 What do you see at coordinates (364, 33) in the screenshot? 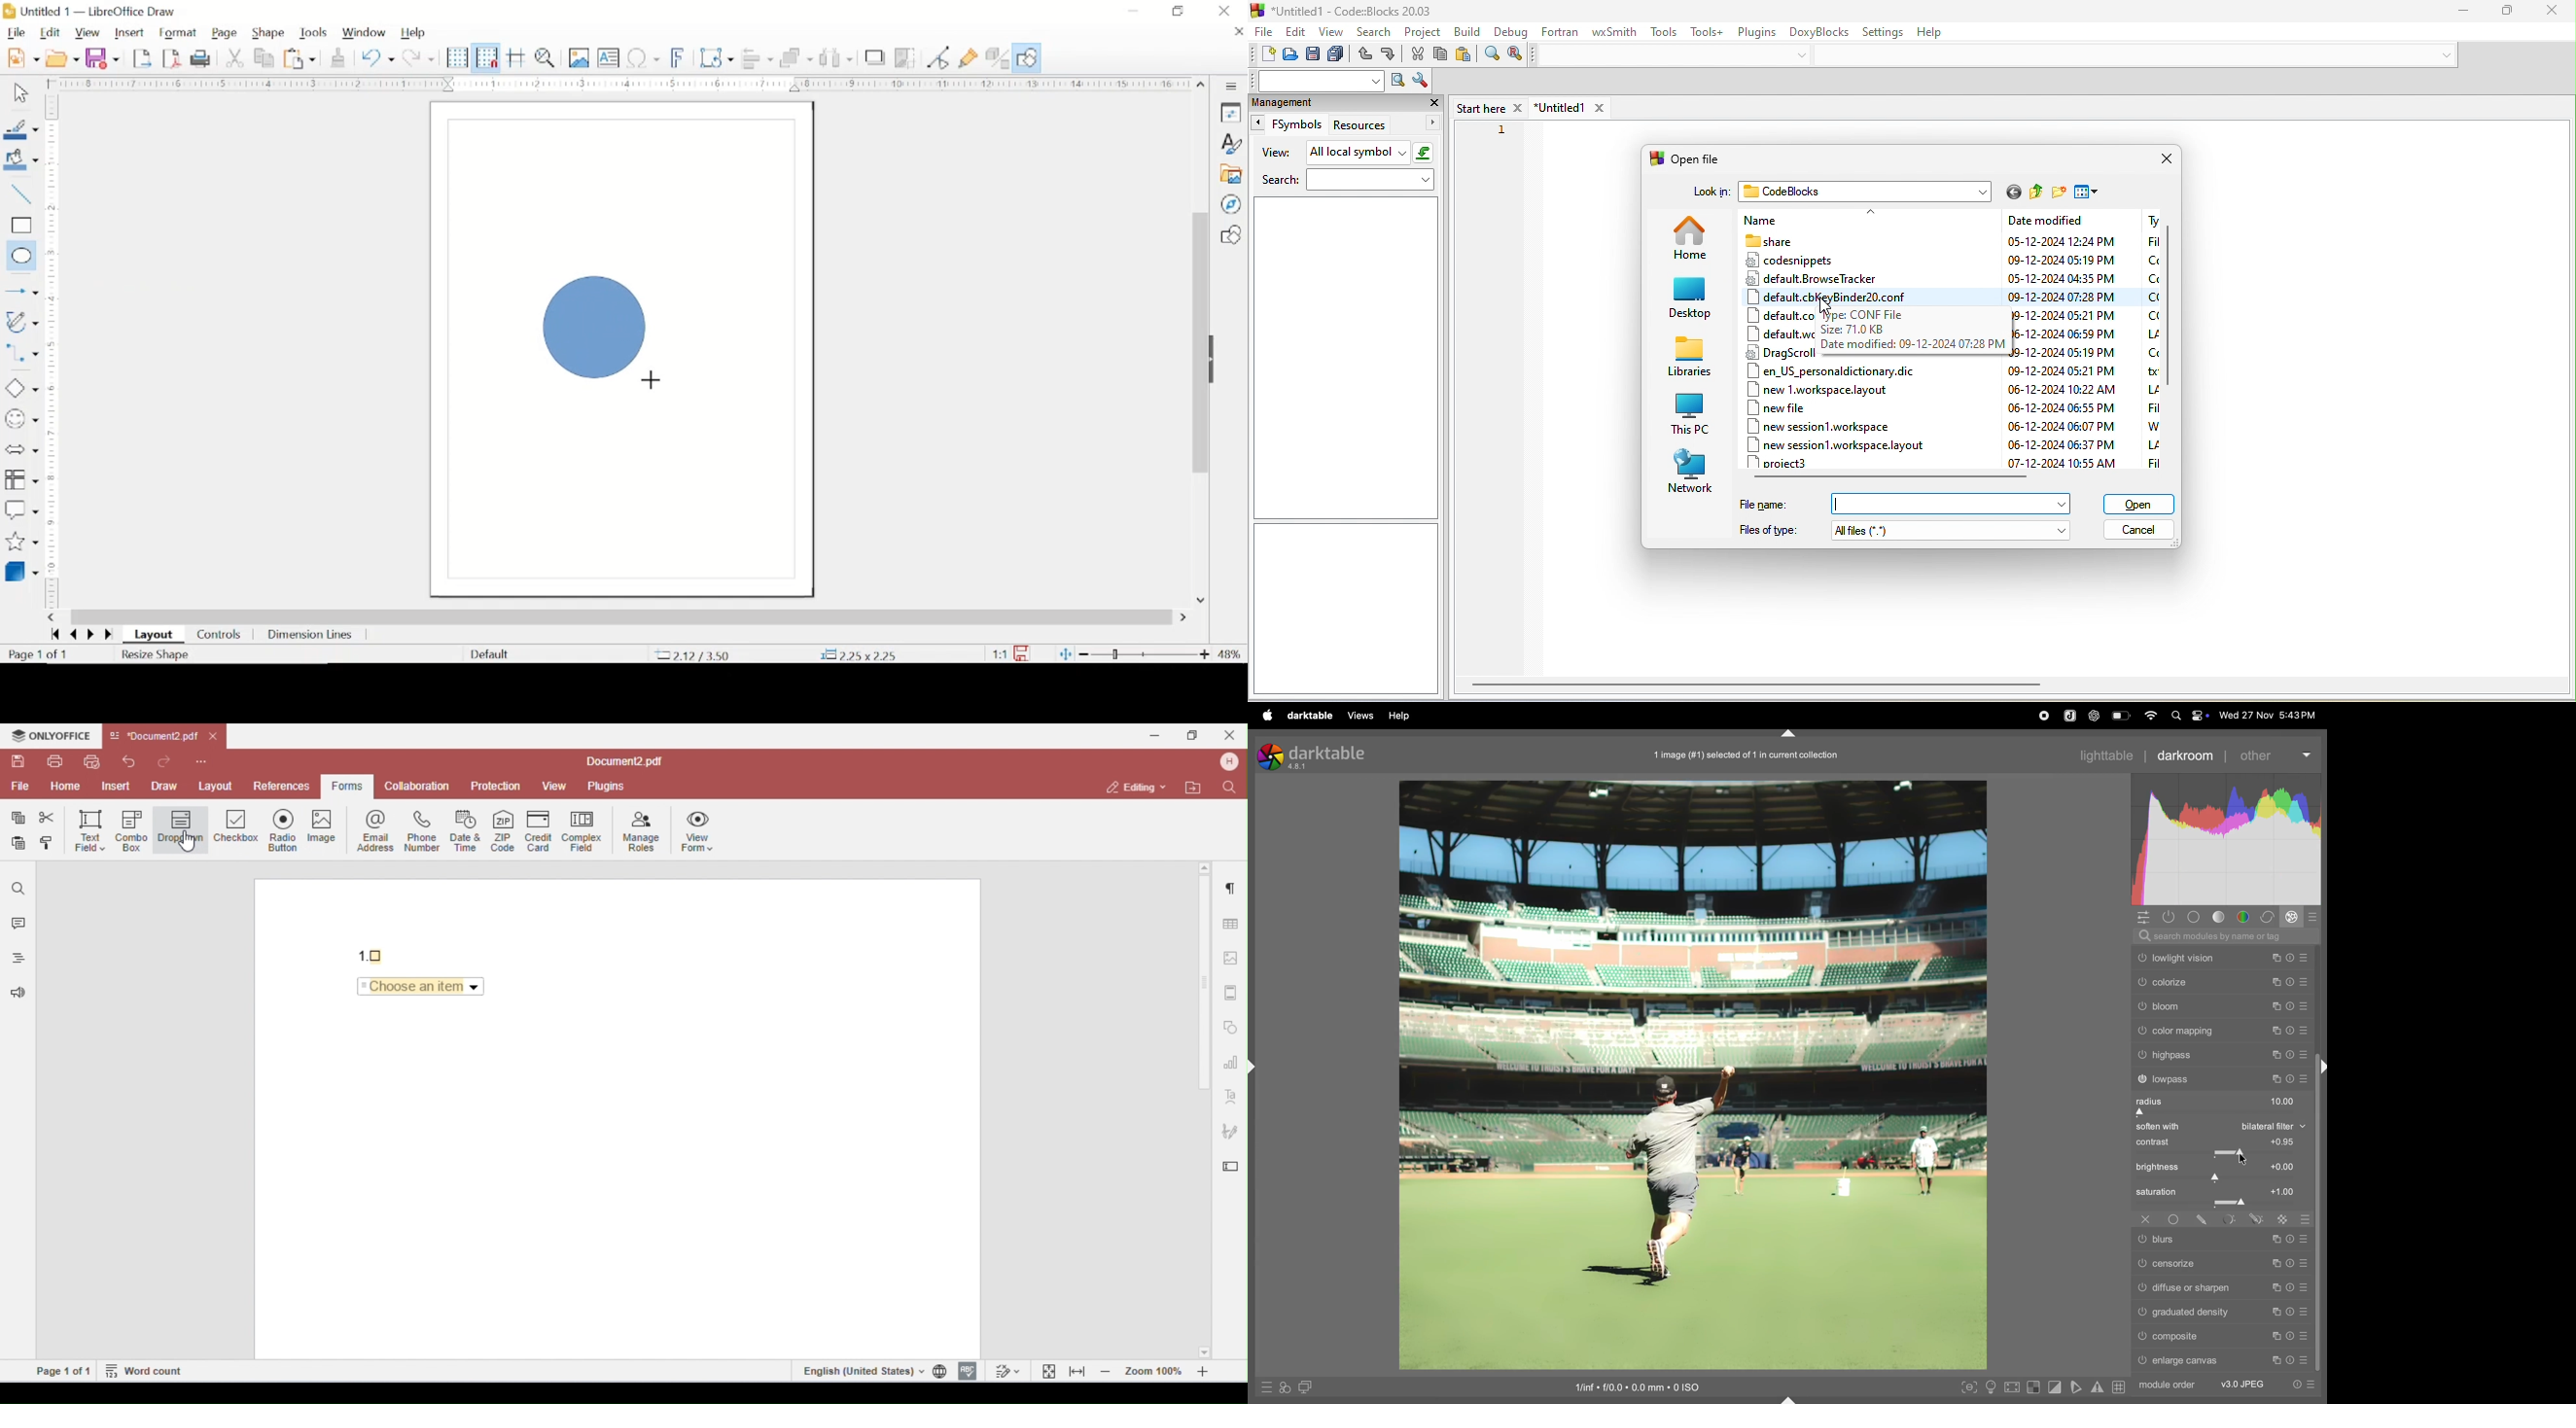
I see `window` at bounding box center [364, 33].